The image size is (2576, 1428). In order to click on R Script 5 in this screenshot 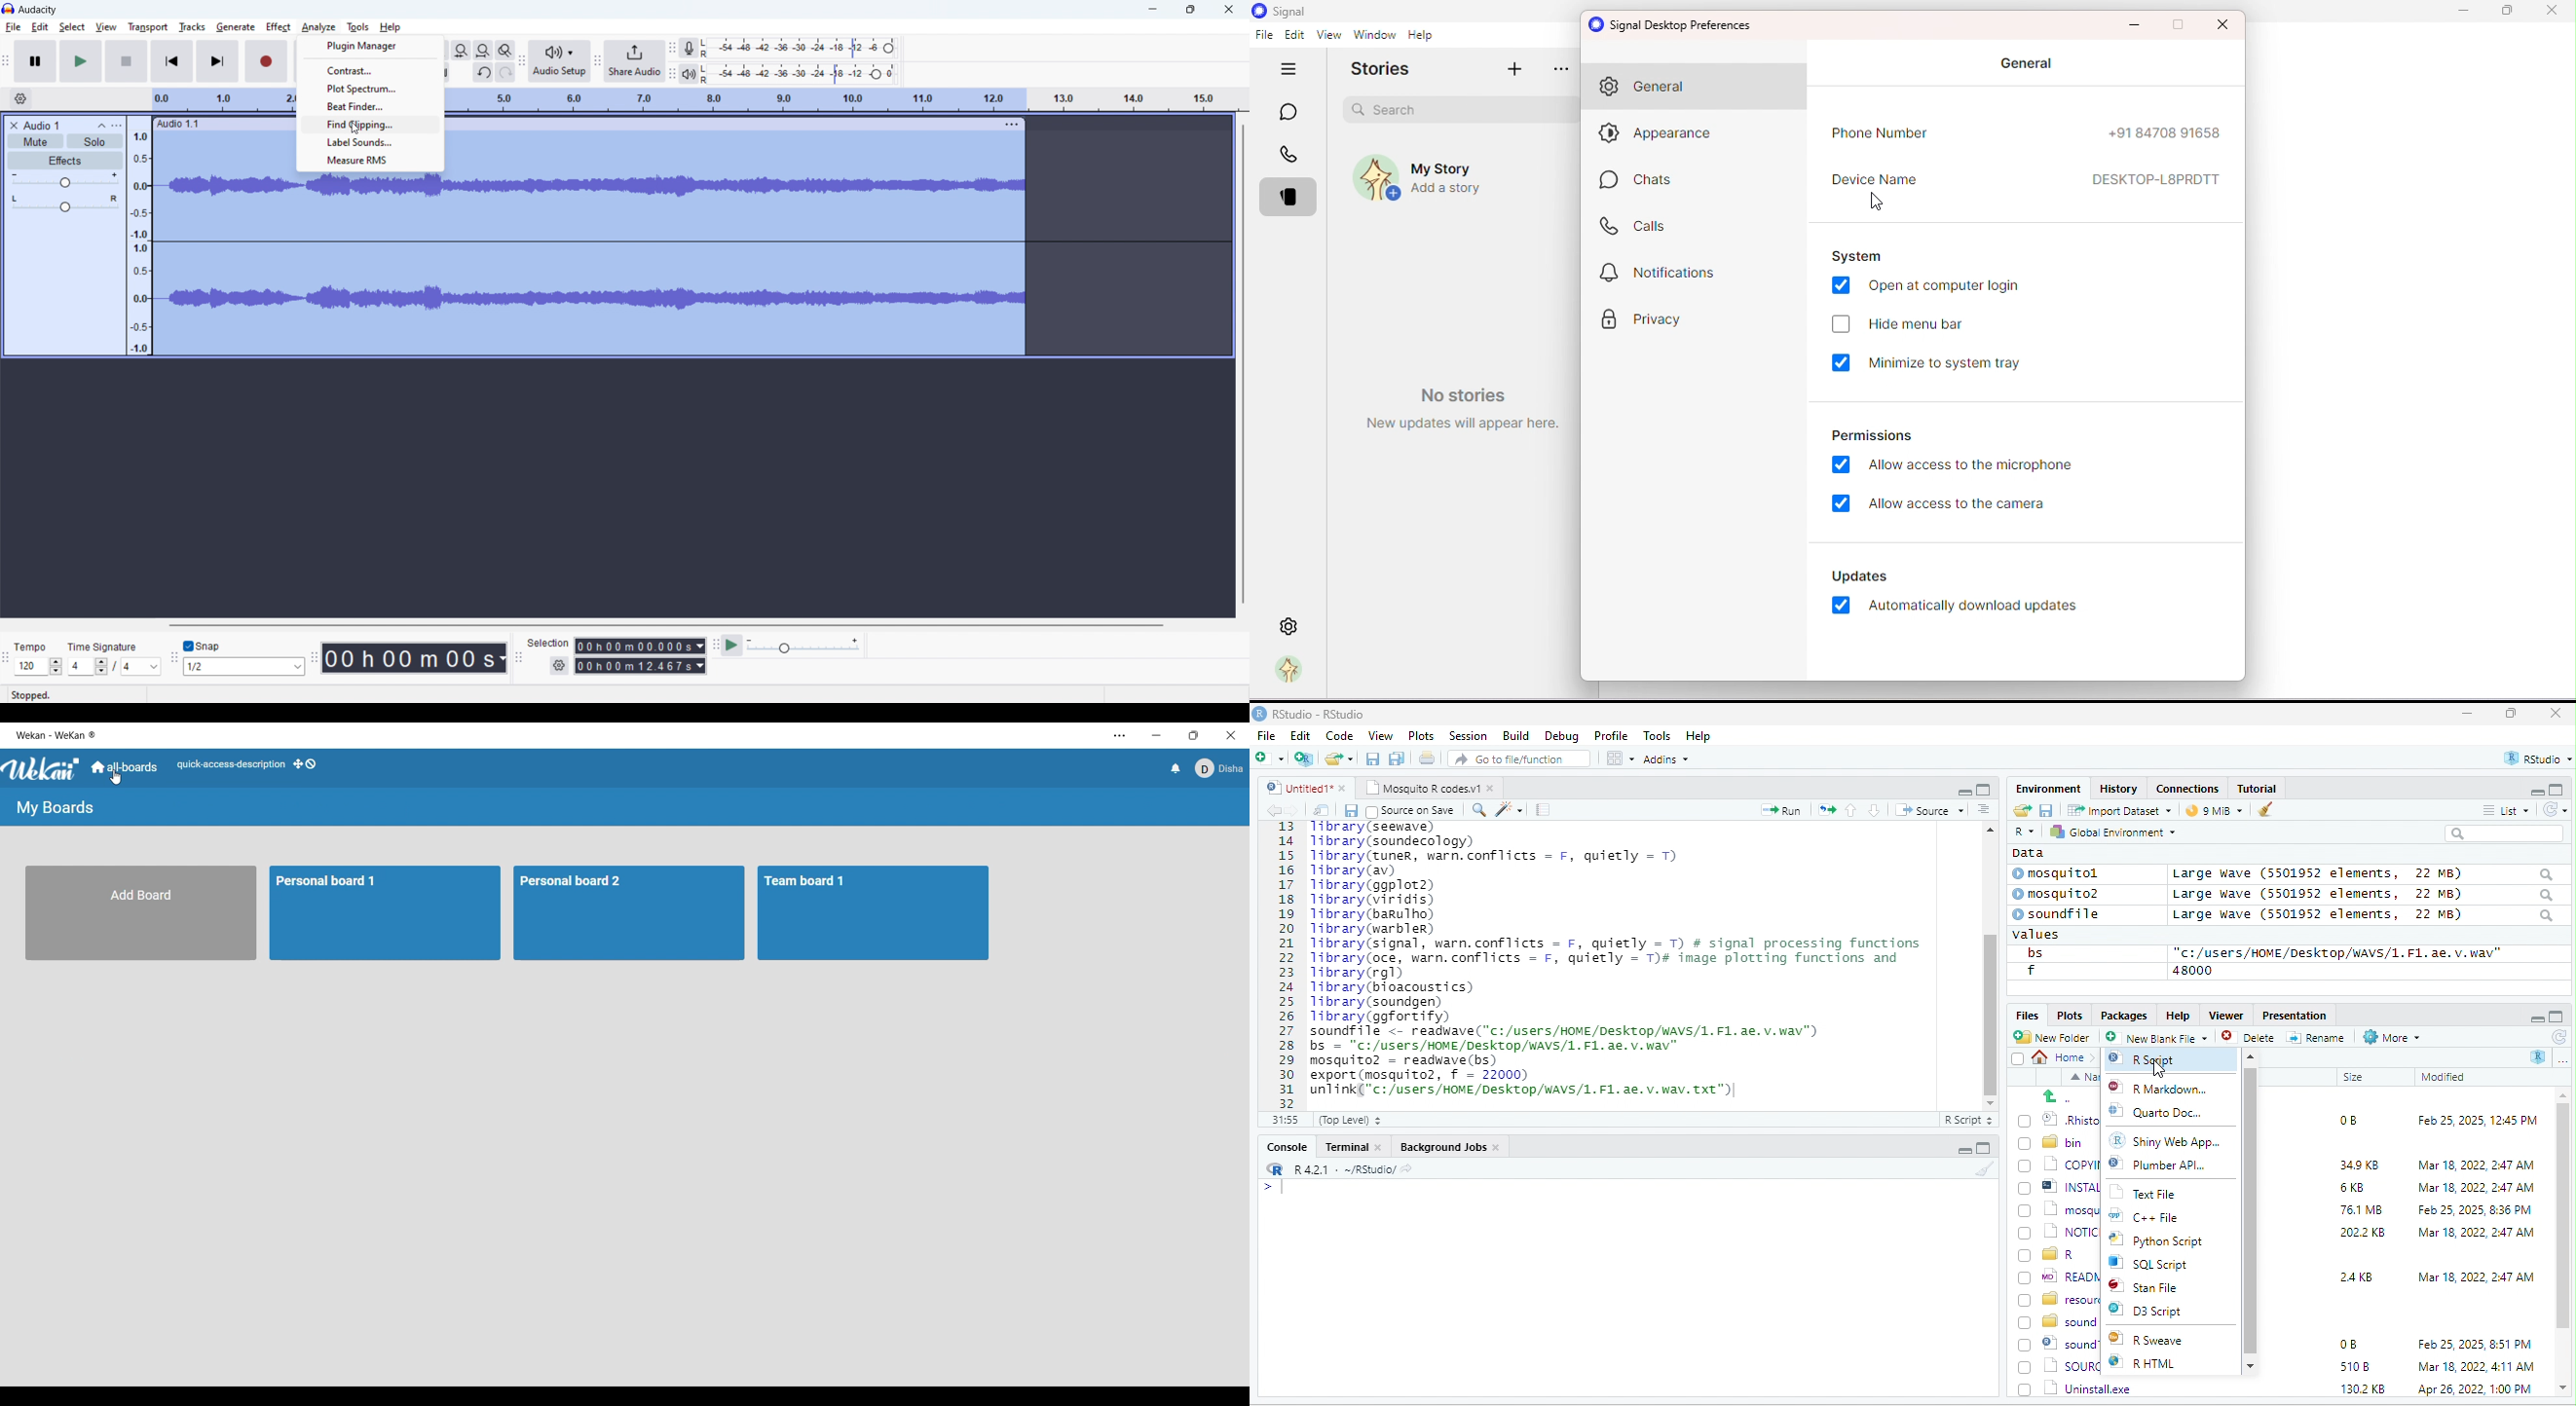, I will do `click(1969, 1120)`.